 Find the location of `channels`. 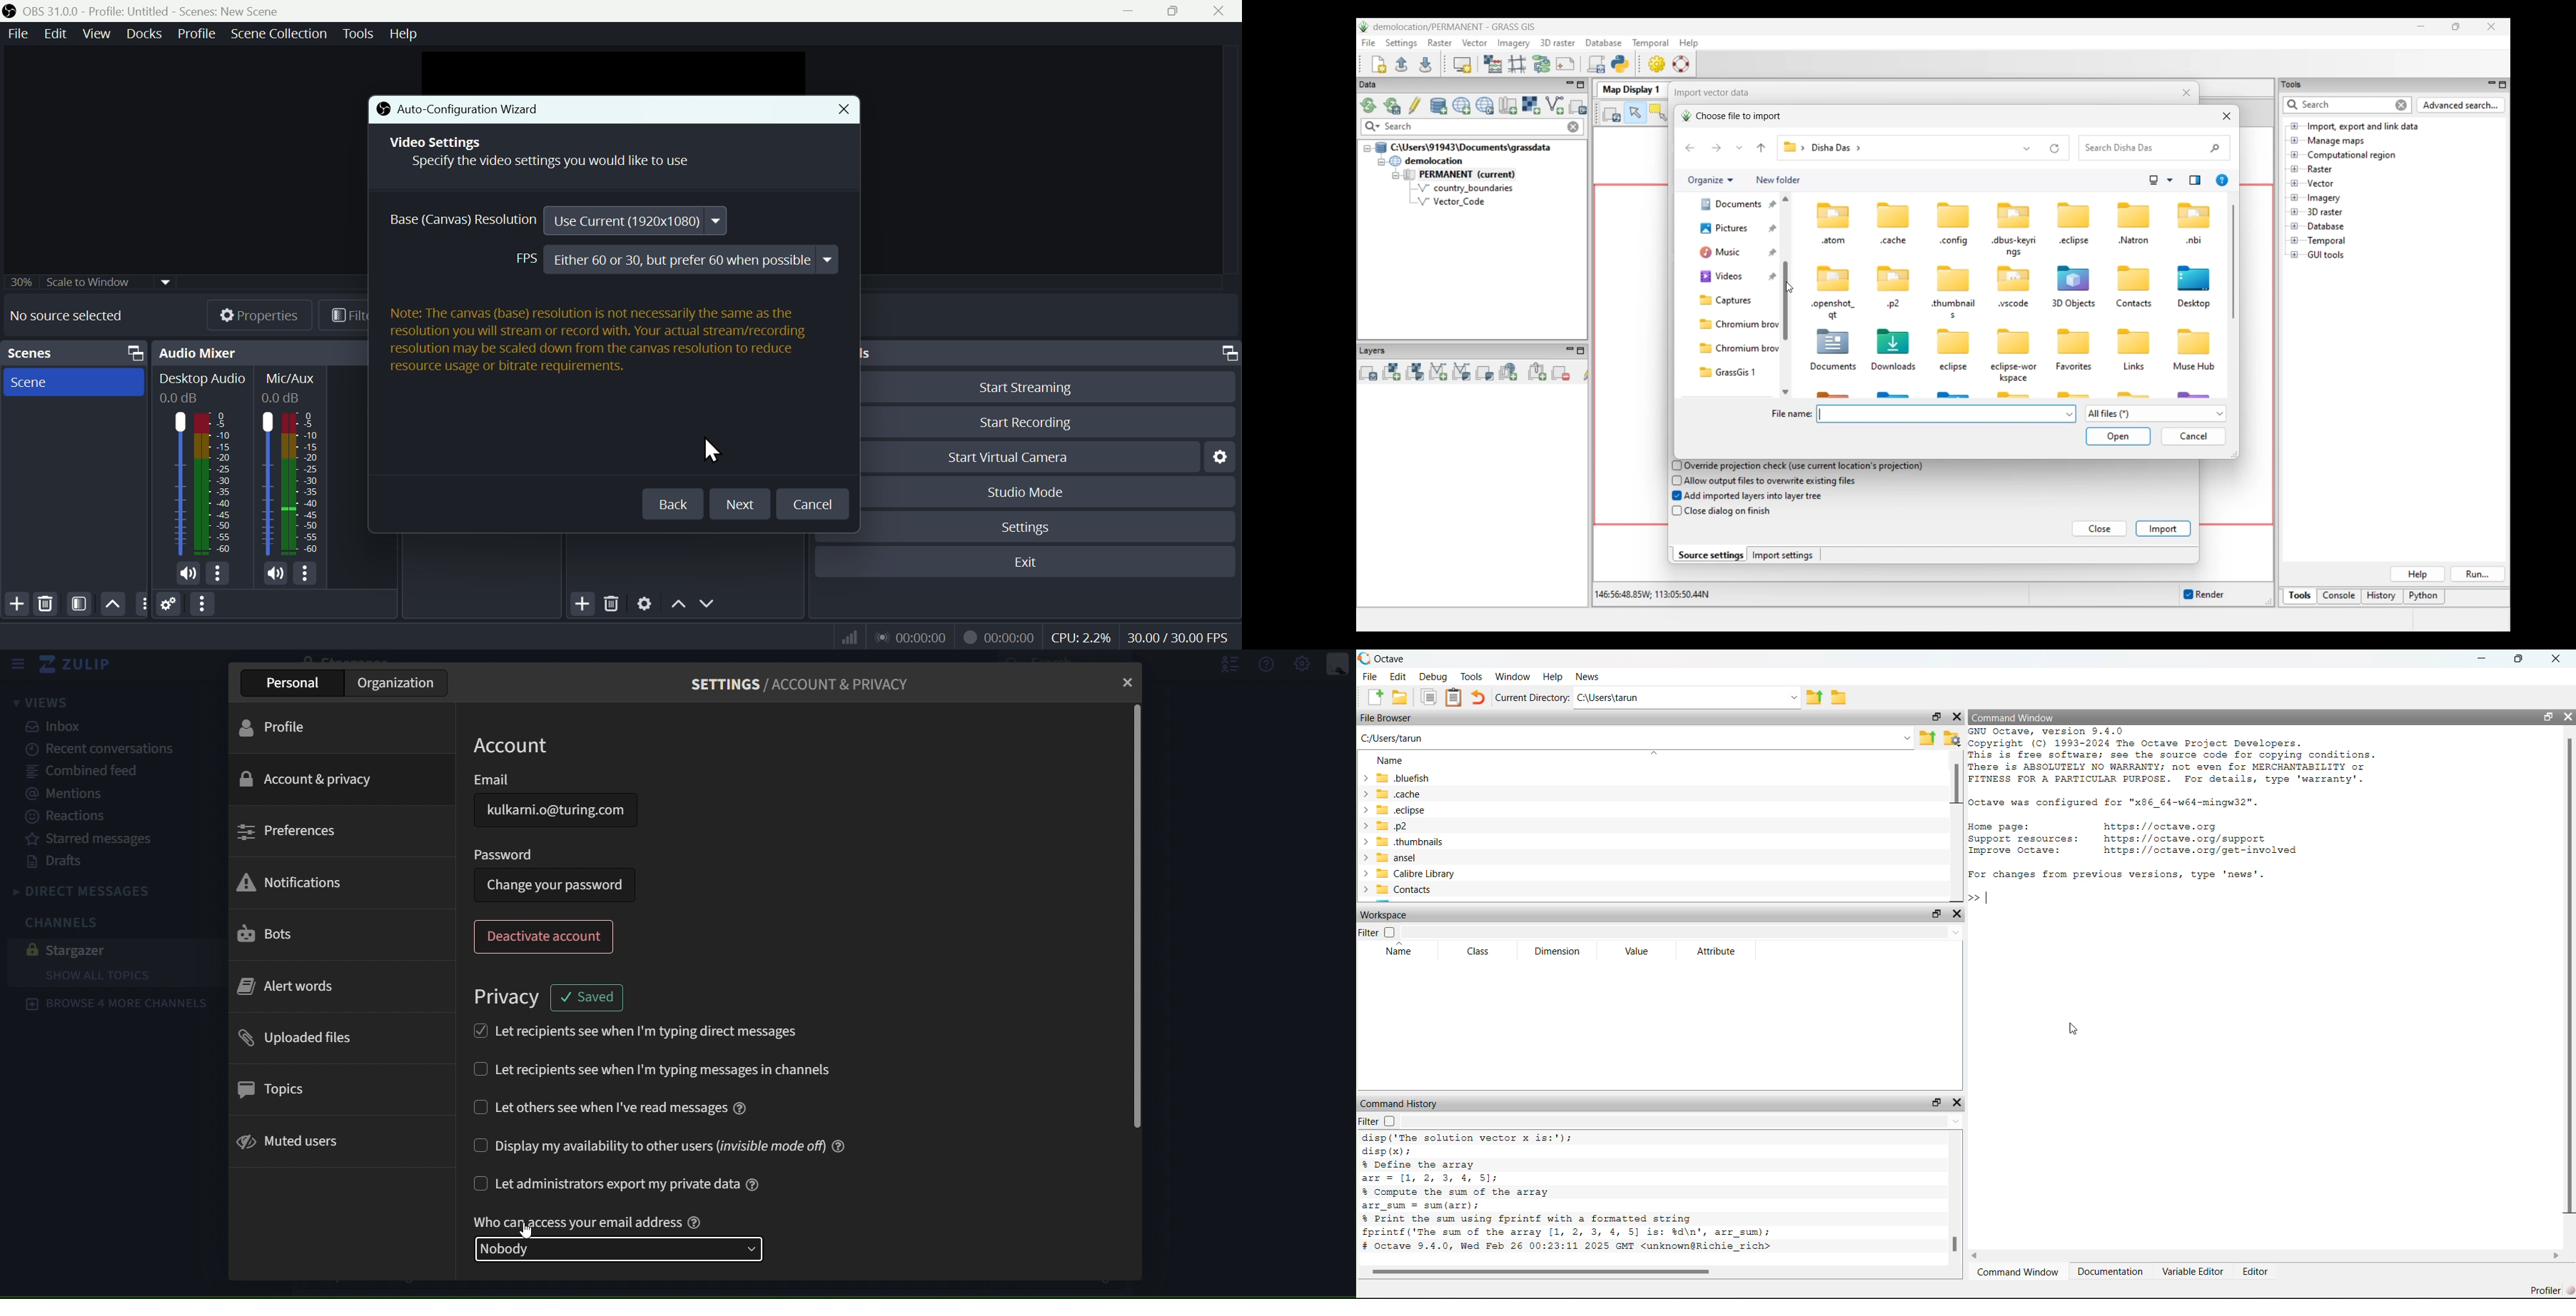

channels is located at coordinates (71, 921).